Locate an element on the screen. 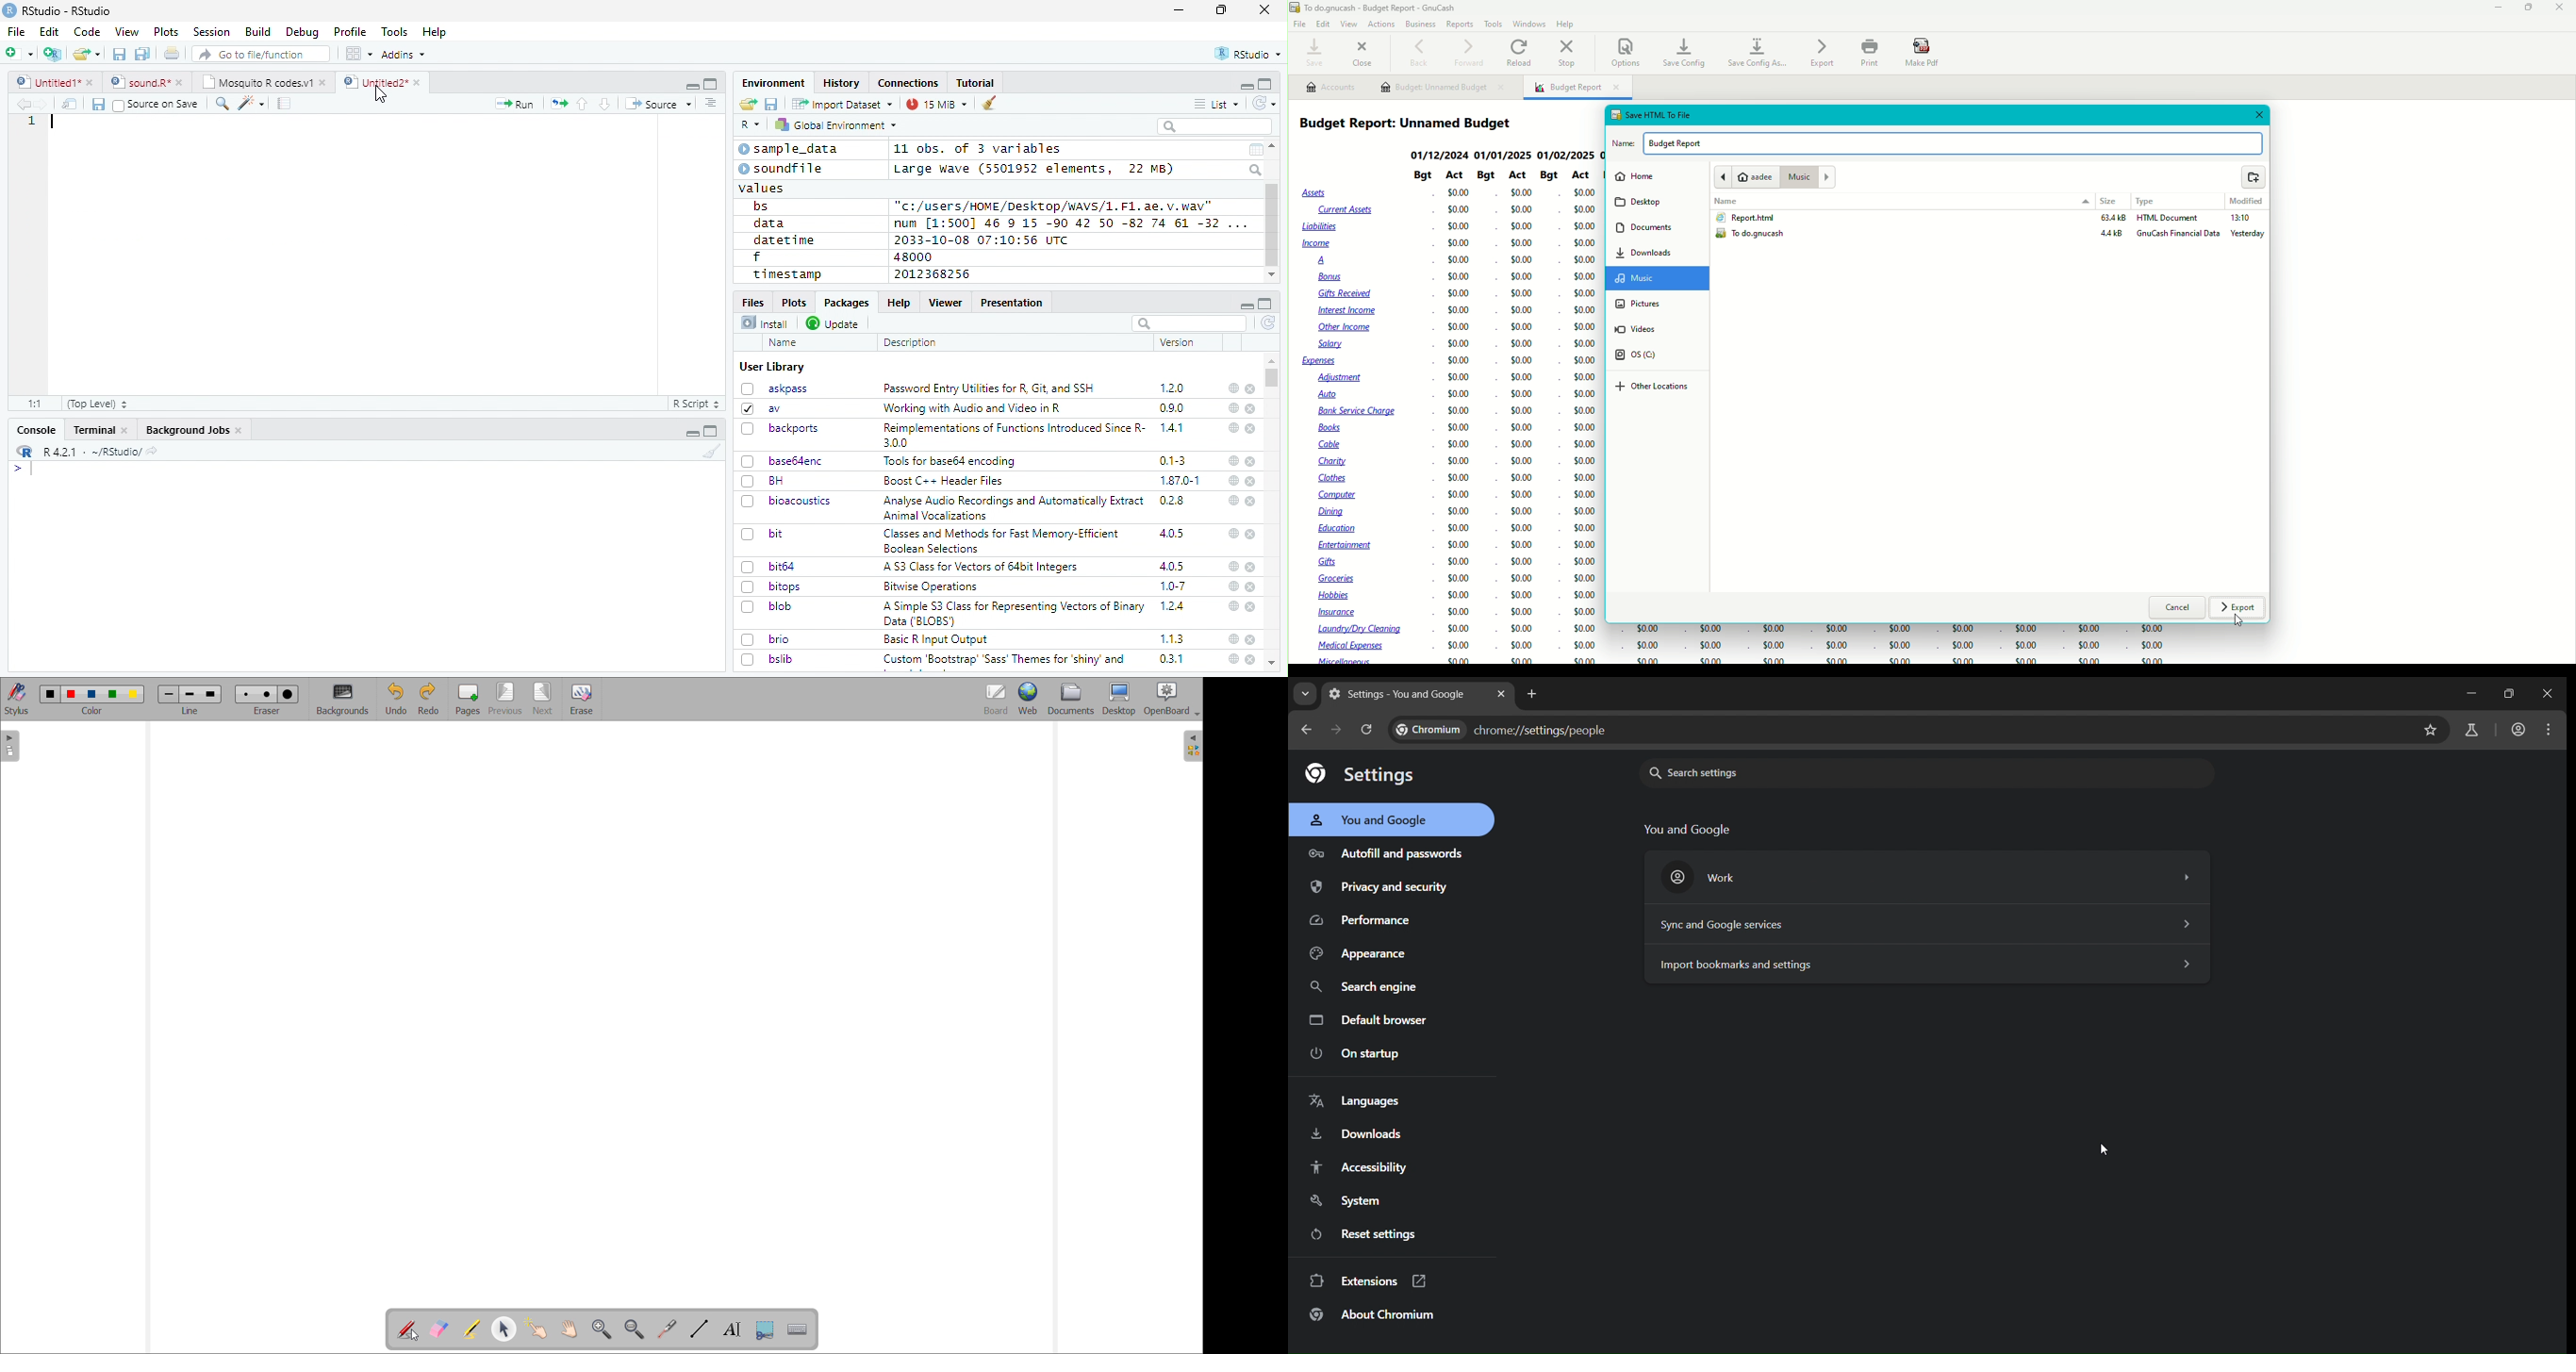 This screenshot has width=2576, height=1372. Tools for baseb4 encoding is located at coordinates (951, 461).